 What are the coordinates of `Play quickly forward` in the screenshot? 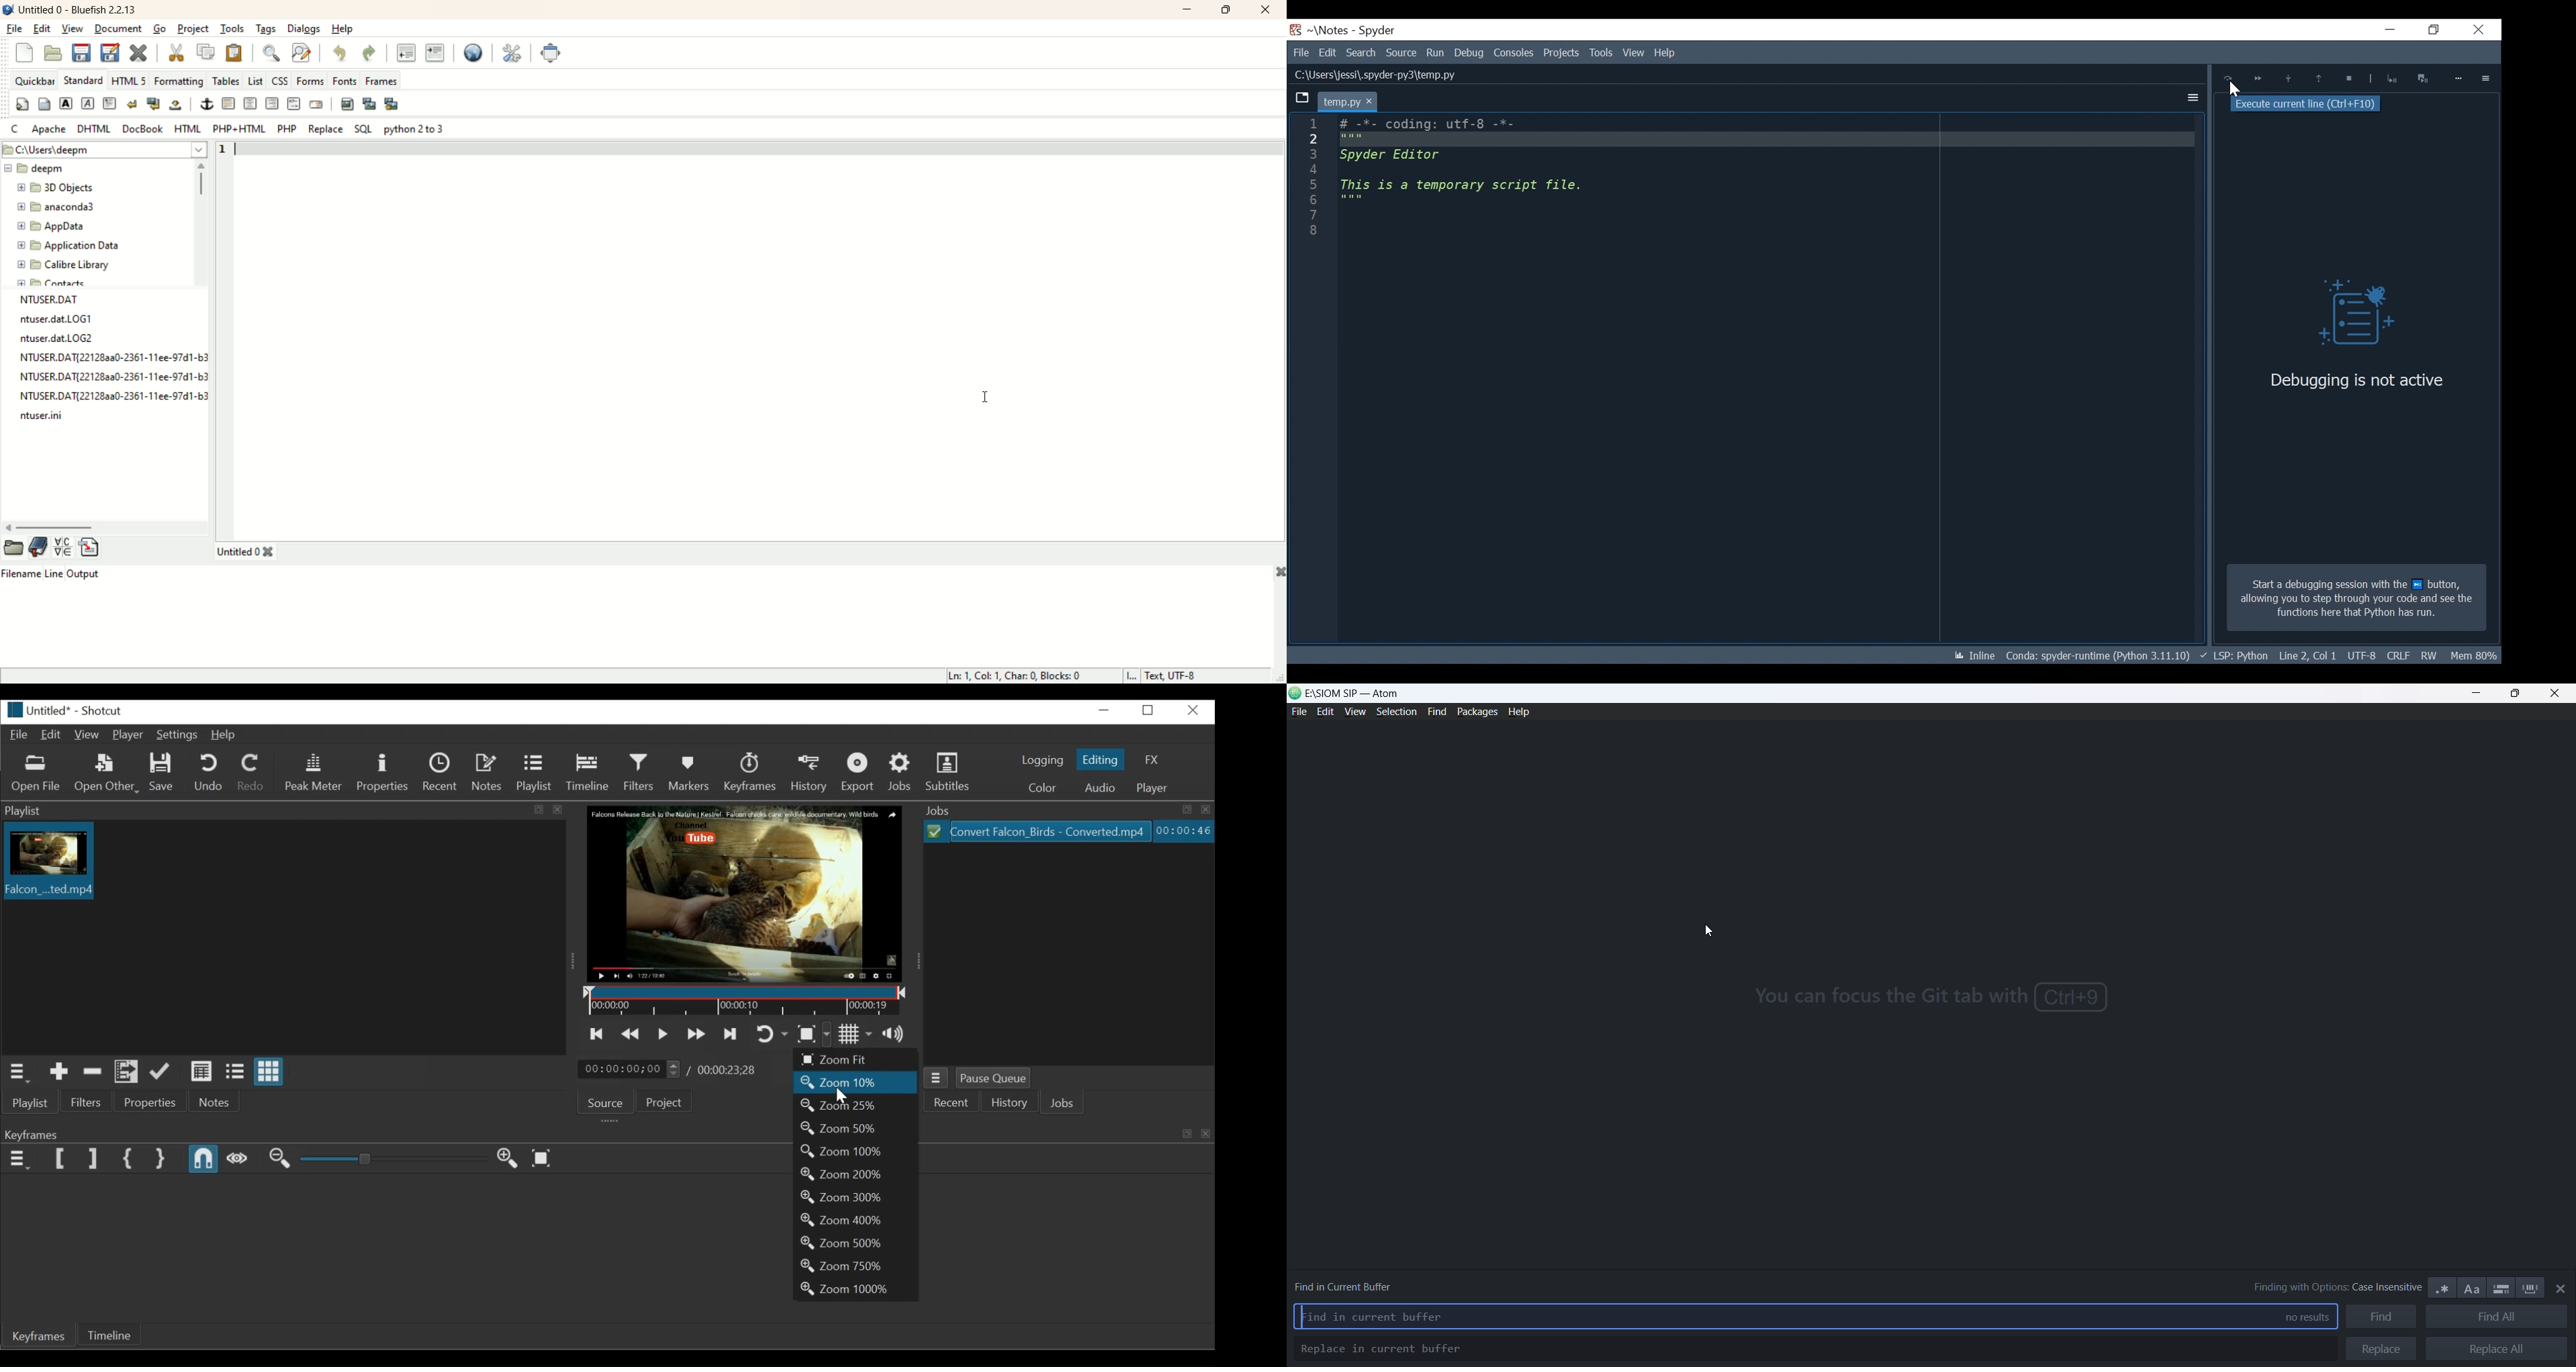 It's located at (696, 1033).